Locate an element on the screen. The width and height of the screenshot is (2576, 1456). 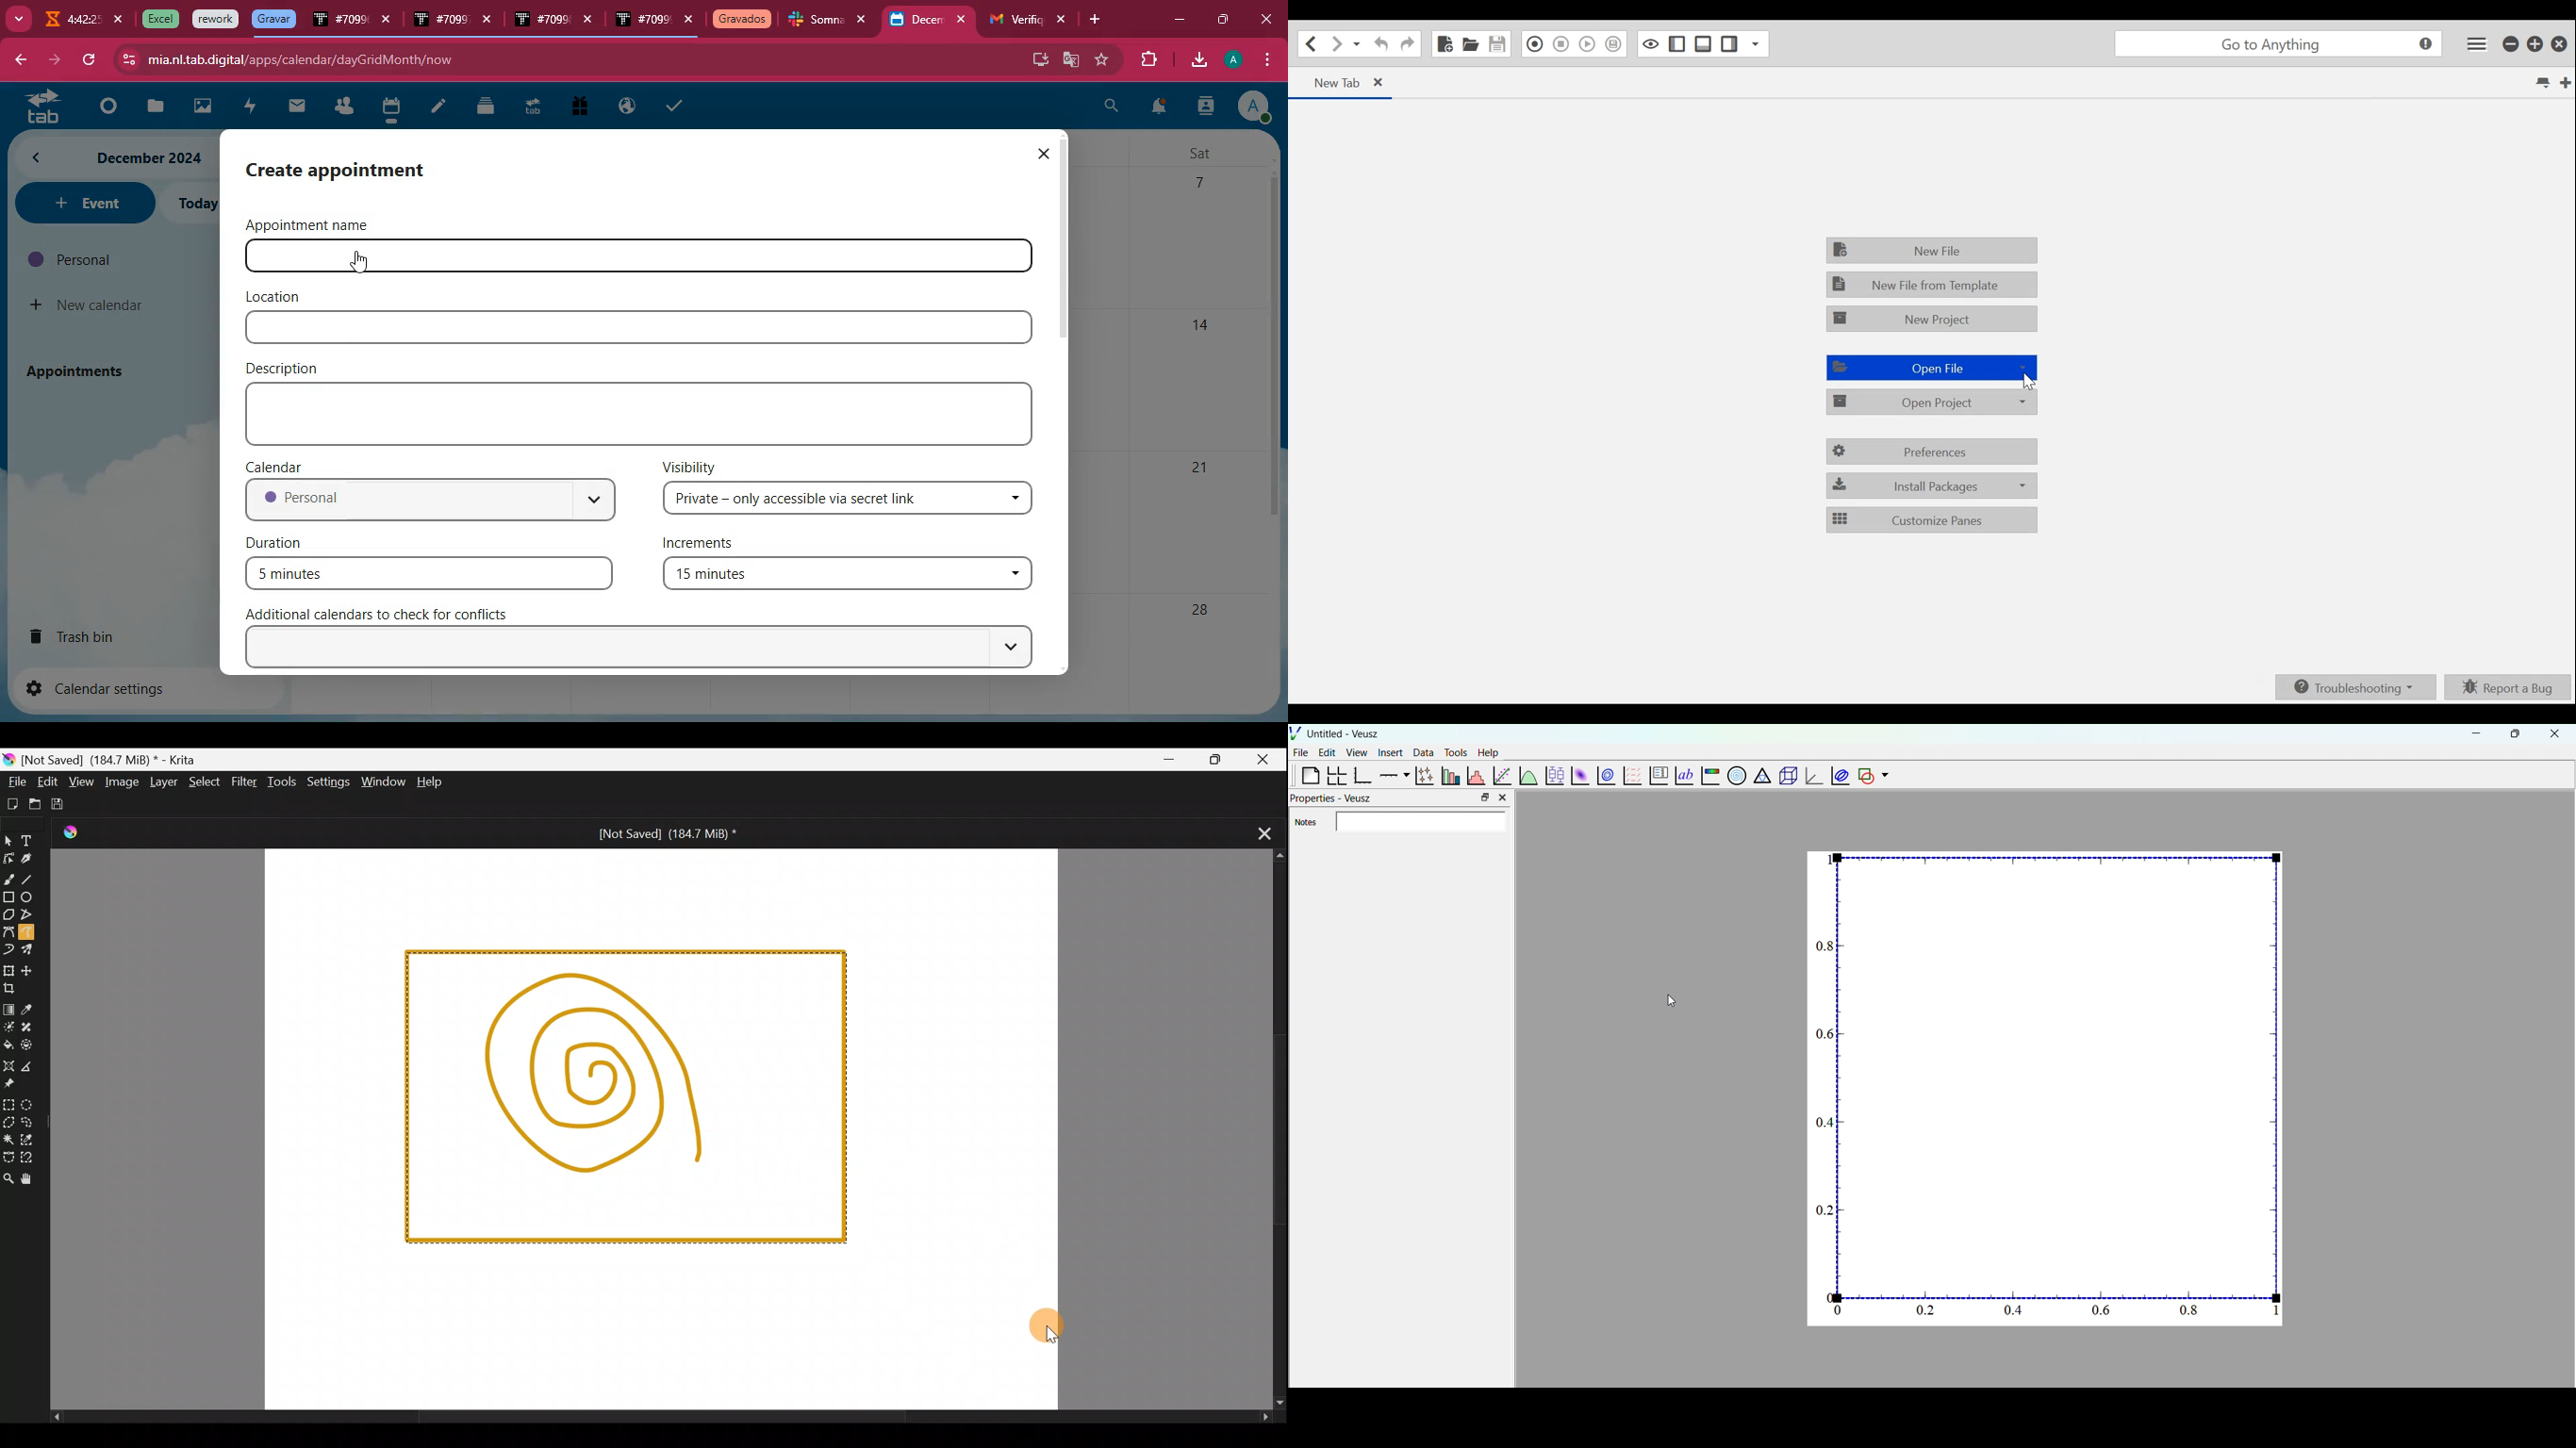
notifications is located at coordinates (1157, 109).